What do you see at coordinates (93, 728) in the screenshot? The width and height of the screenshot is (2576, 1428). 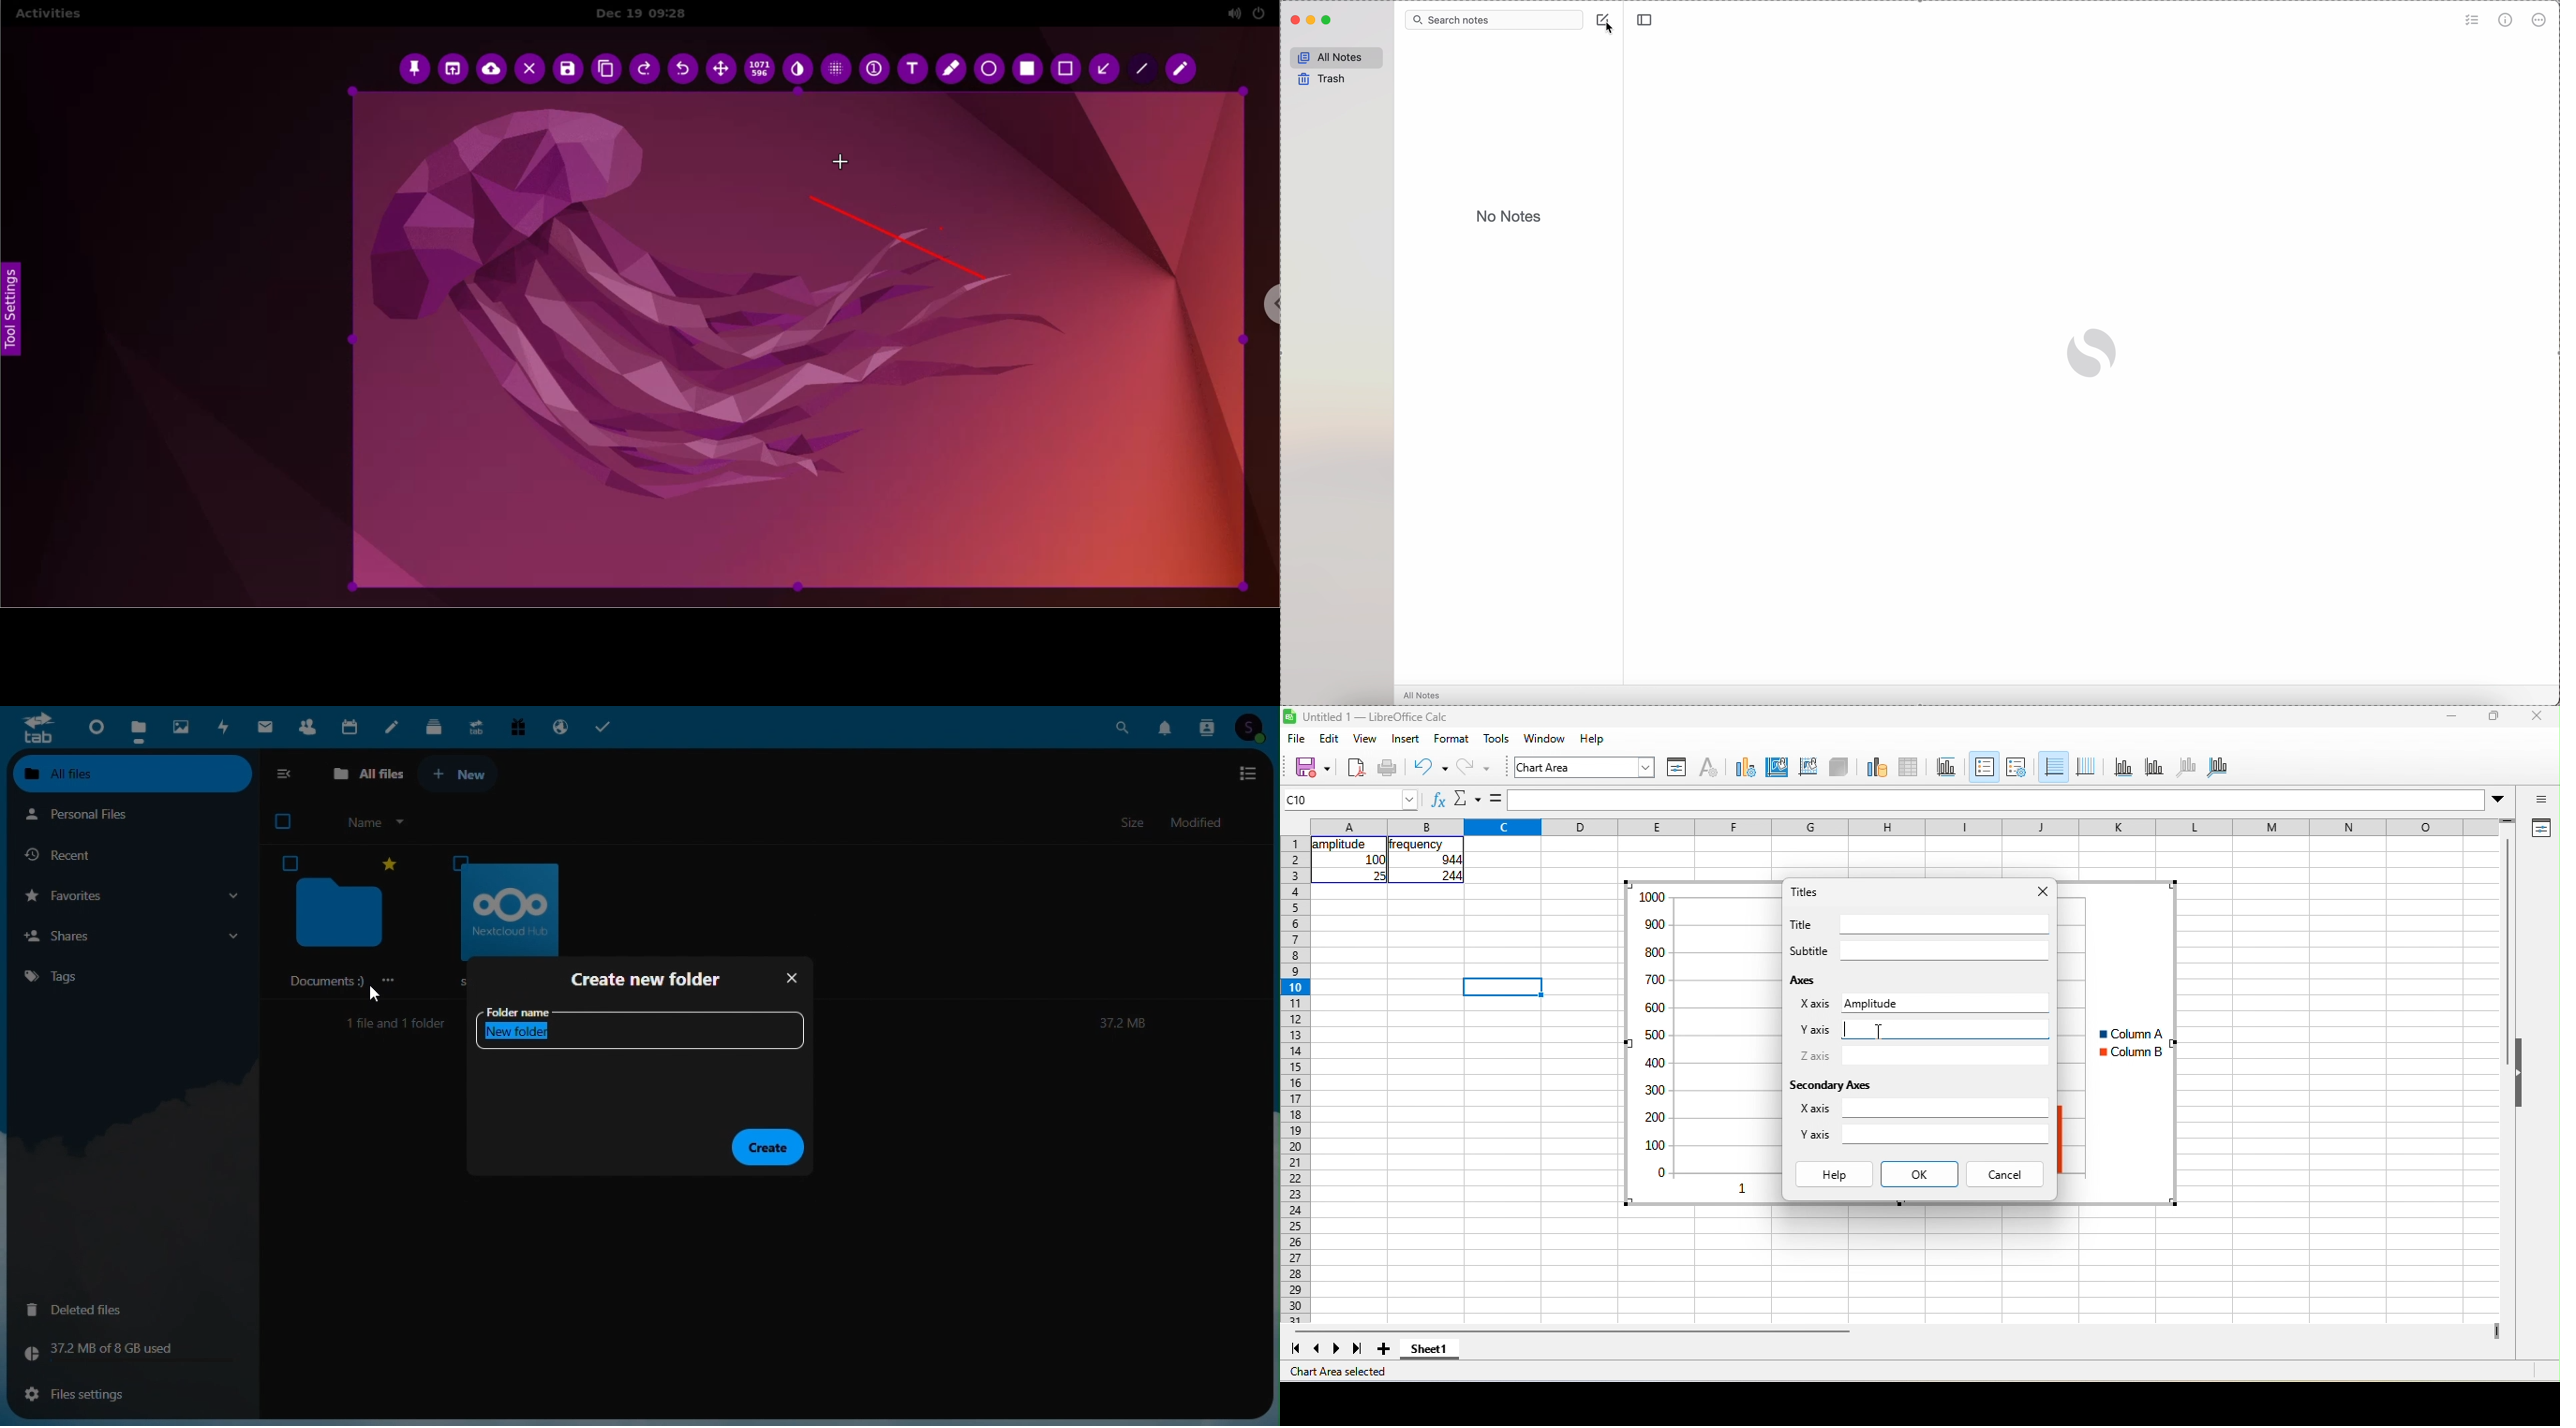 I see `Dashboard` at bounding box center [93, 728].